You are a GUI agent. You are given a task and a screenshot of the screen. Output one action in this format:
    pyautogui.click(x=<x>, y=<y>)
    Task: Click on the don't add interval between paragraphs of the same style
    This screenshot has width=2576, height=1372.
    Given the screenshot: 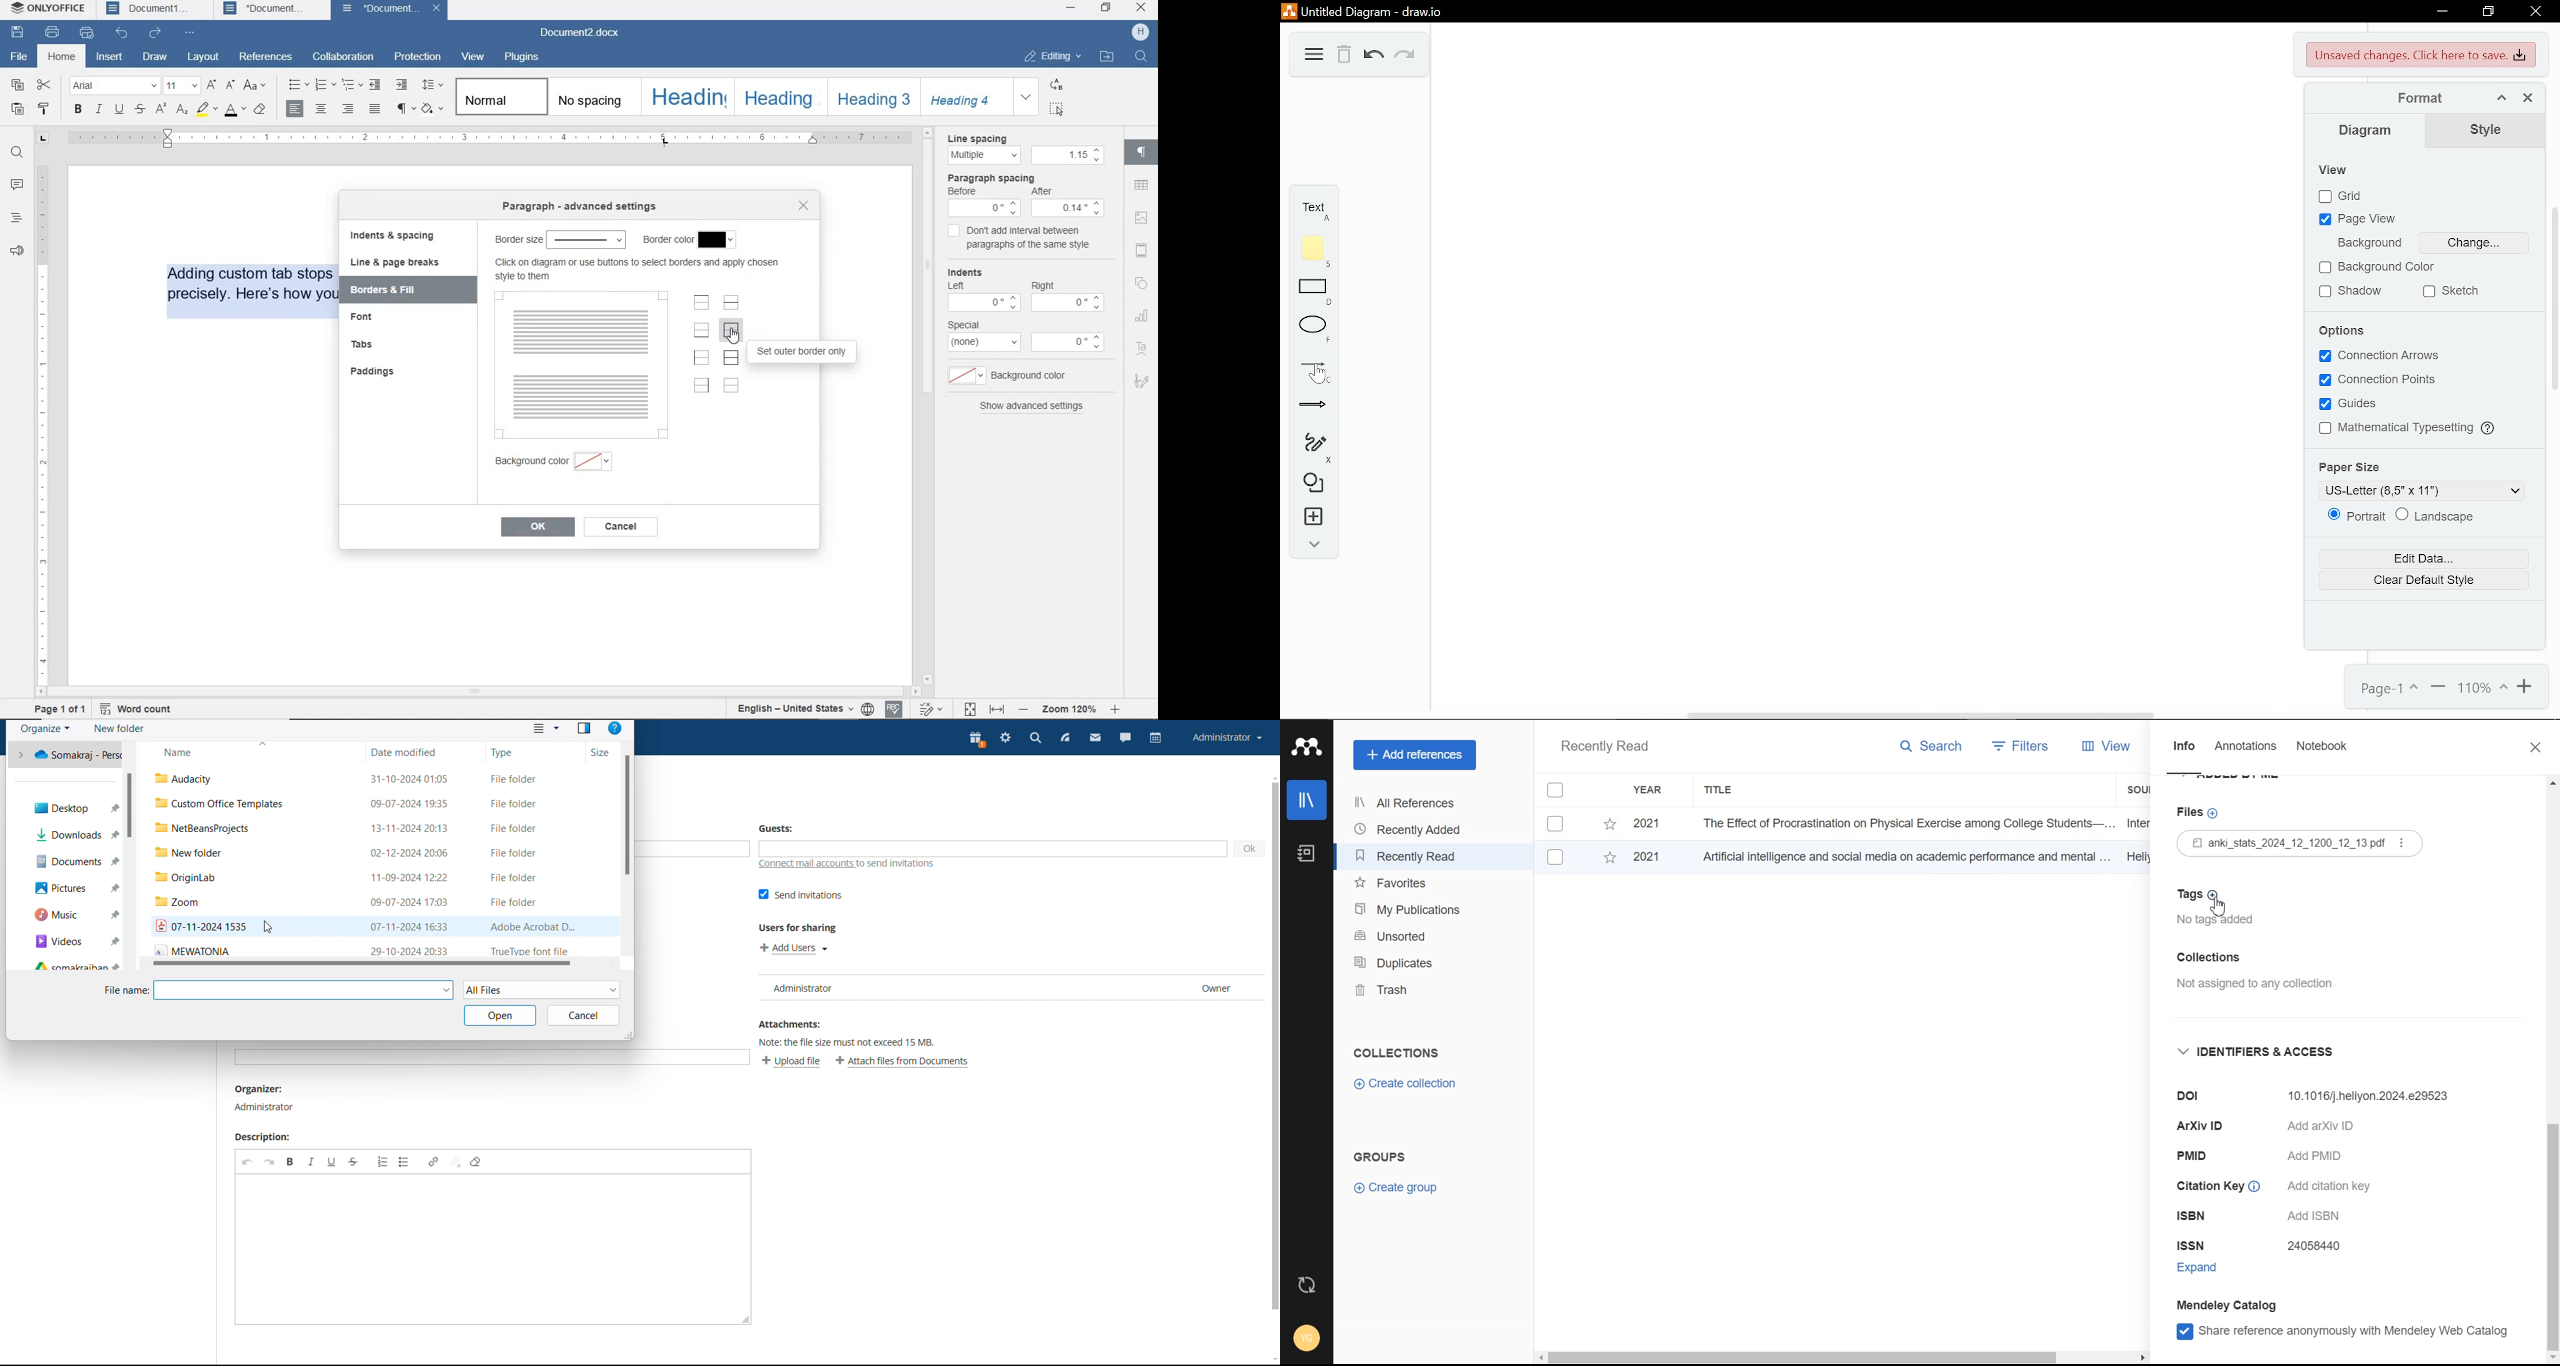 What is the action you would take?
    pyautogui.click(x=1033, y=238)
    